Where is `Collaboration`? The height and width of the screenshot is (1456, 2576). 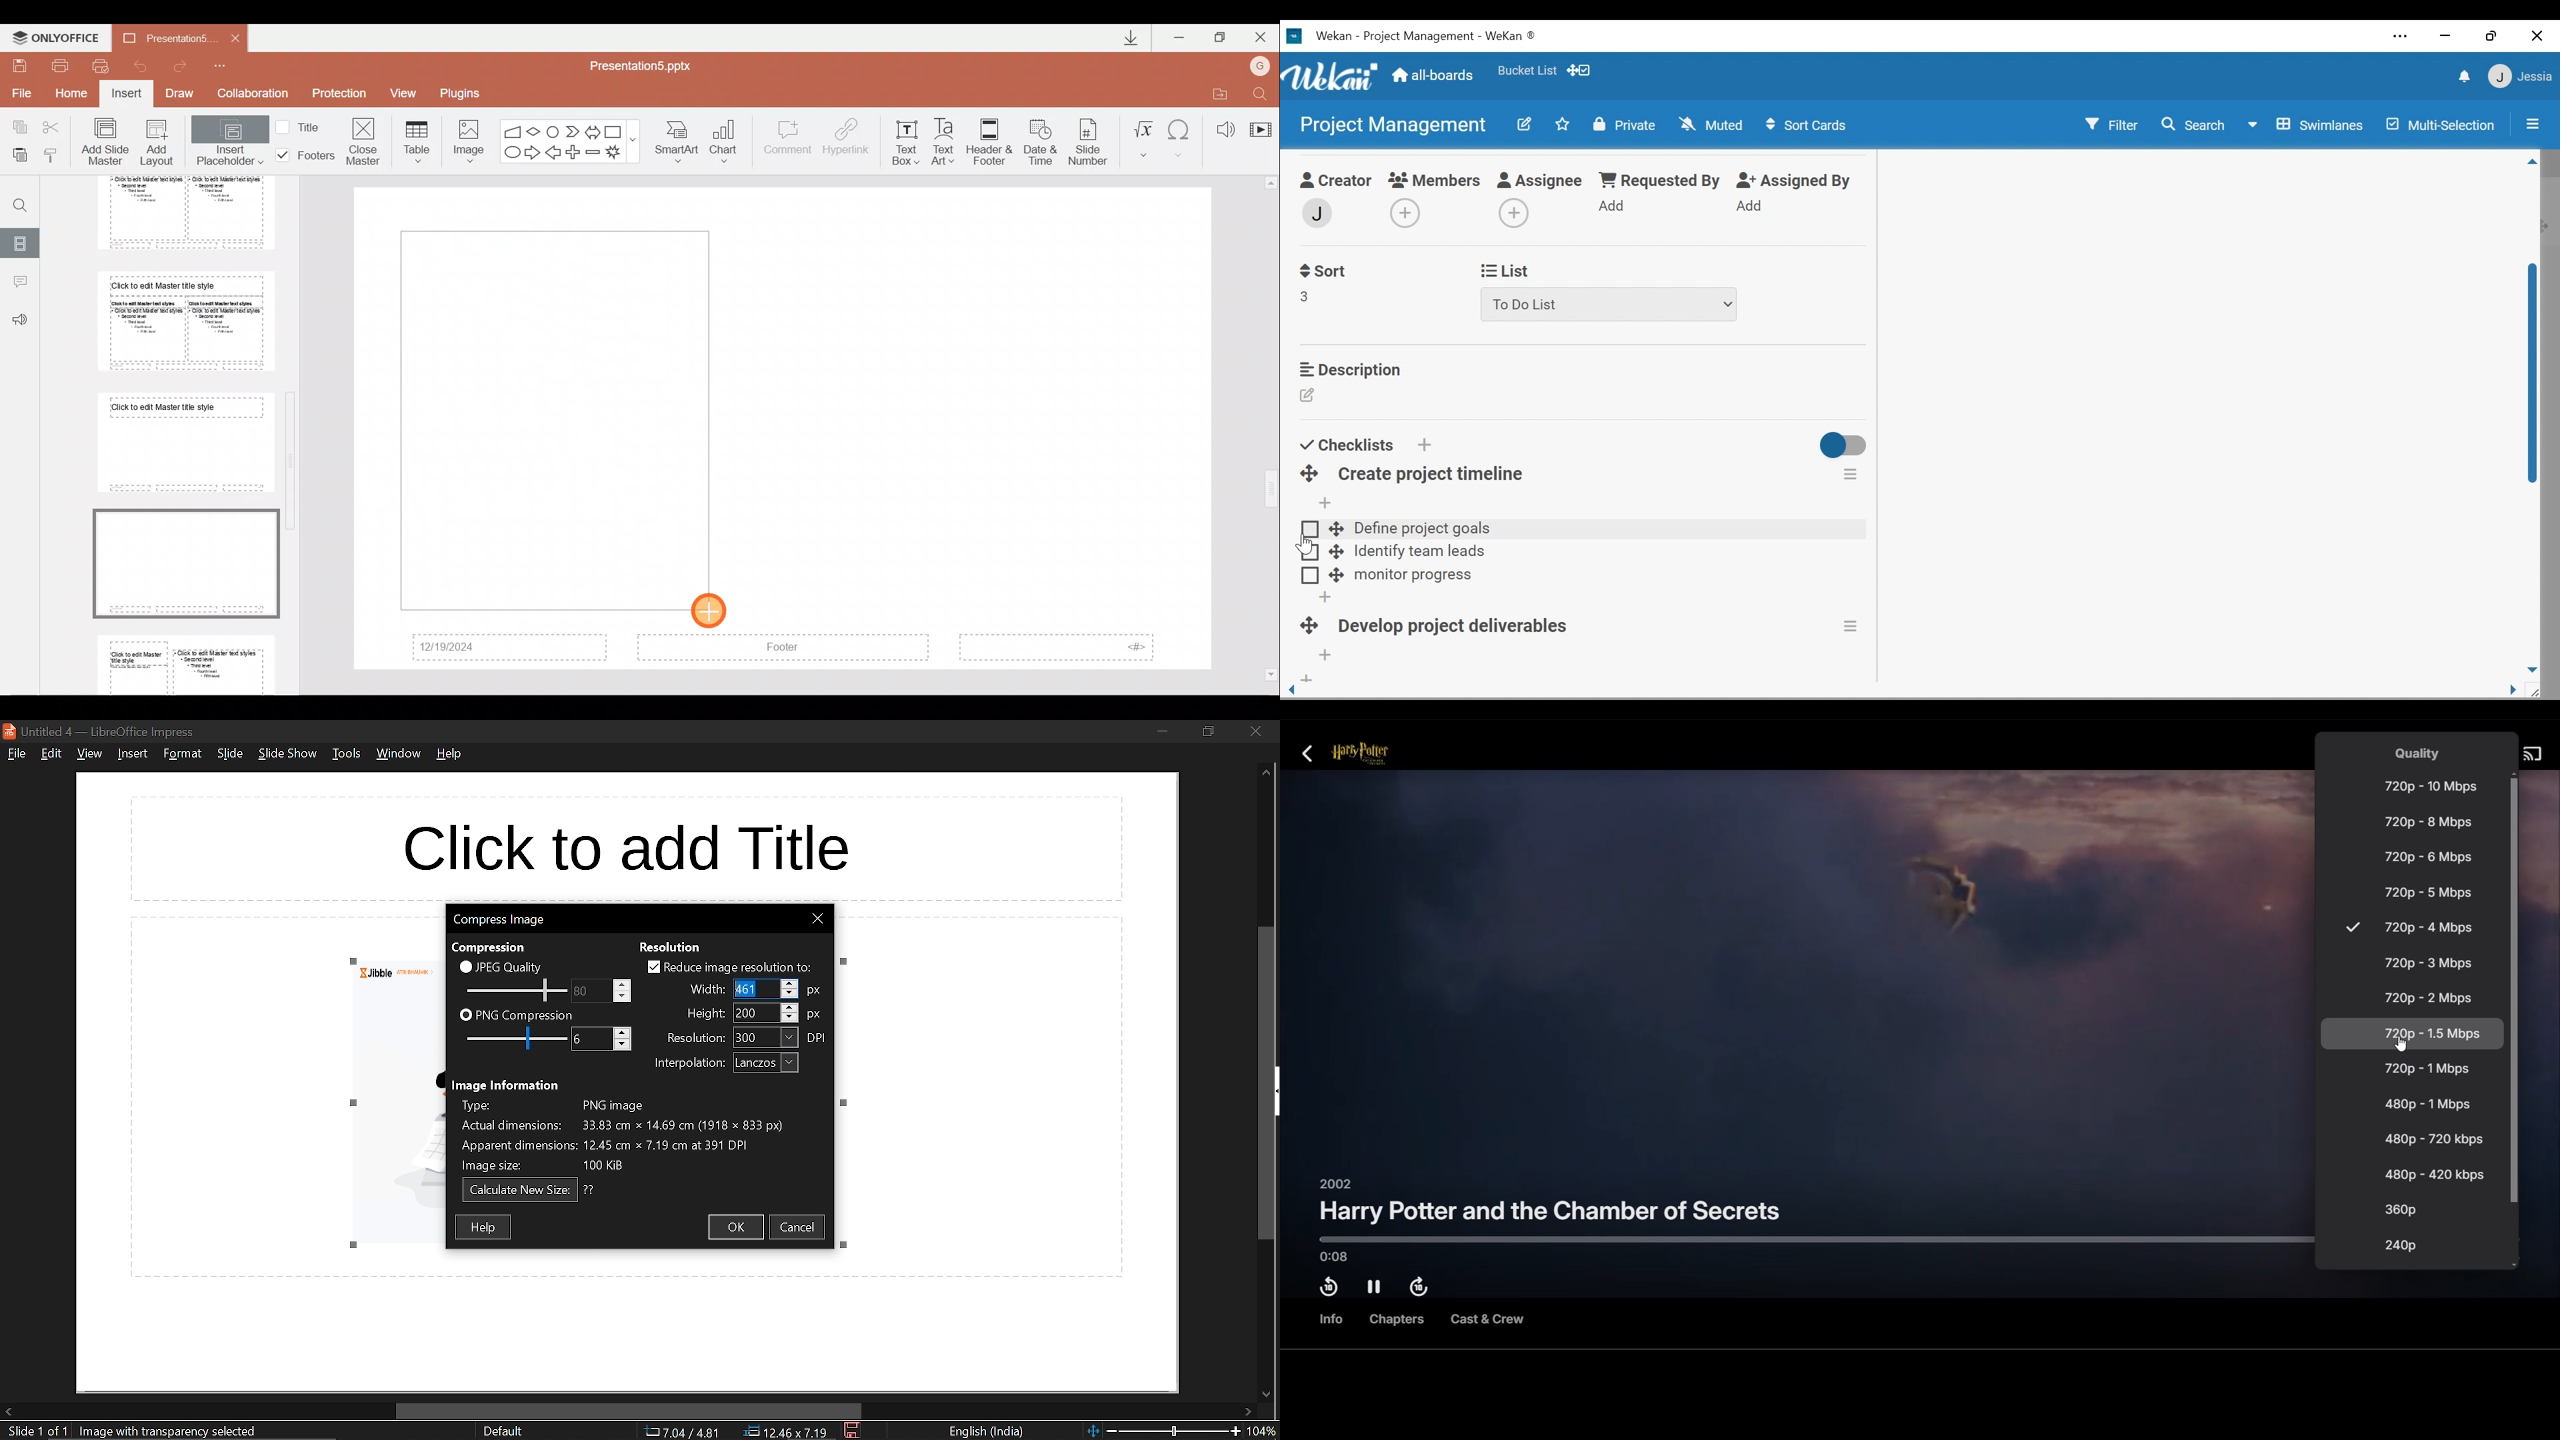 Collaboration is located at coordinates (253, 93).